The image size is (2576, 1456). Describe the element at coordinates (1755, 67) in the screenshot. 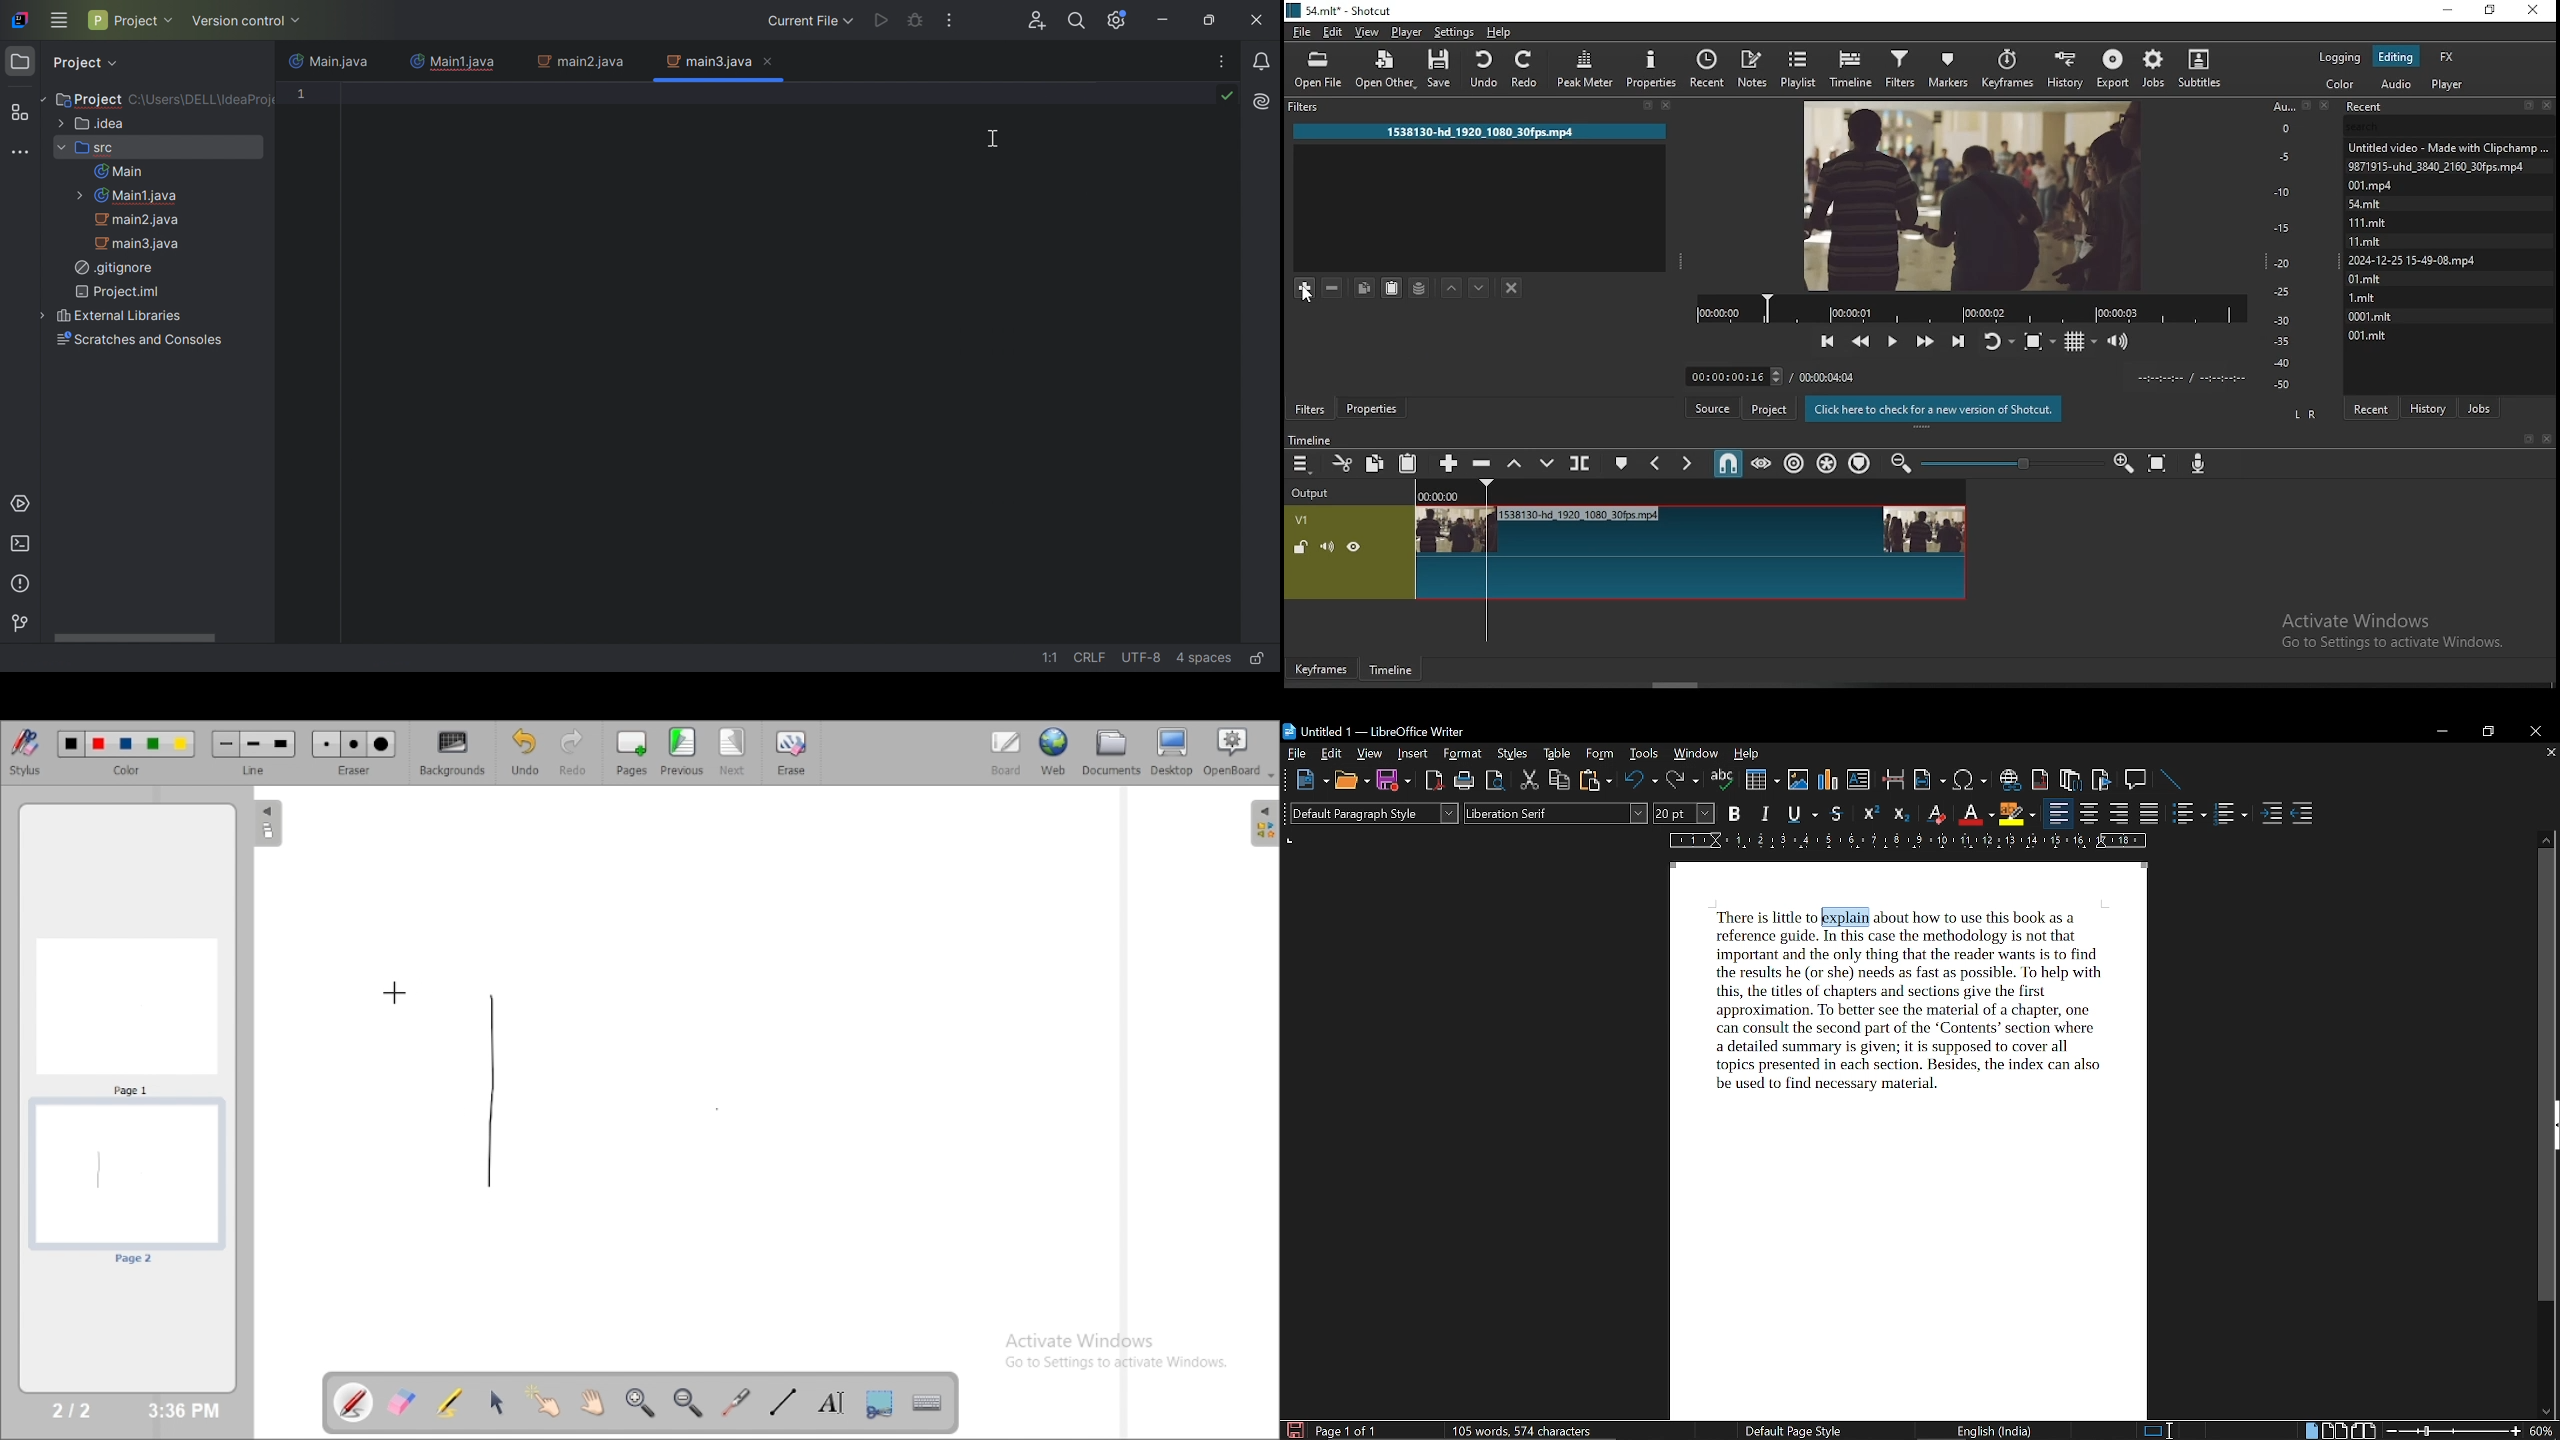

I see `notes` at that location.